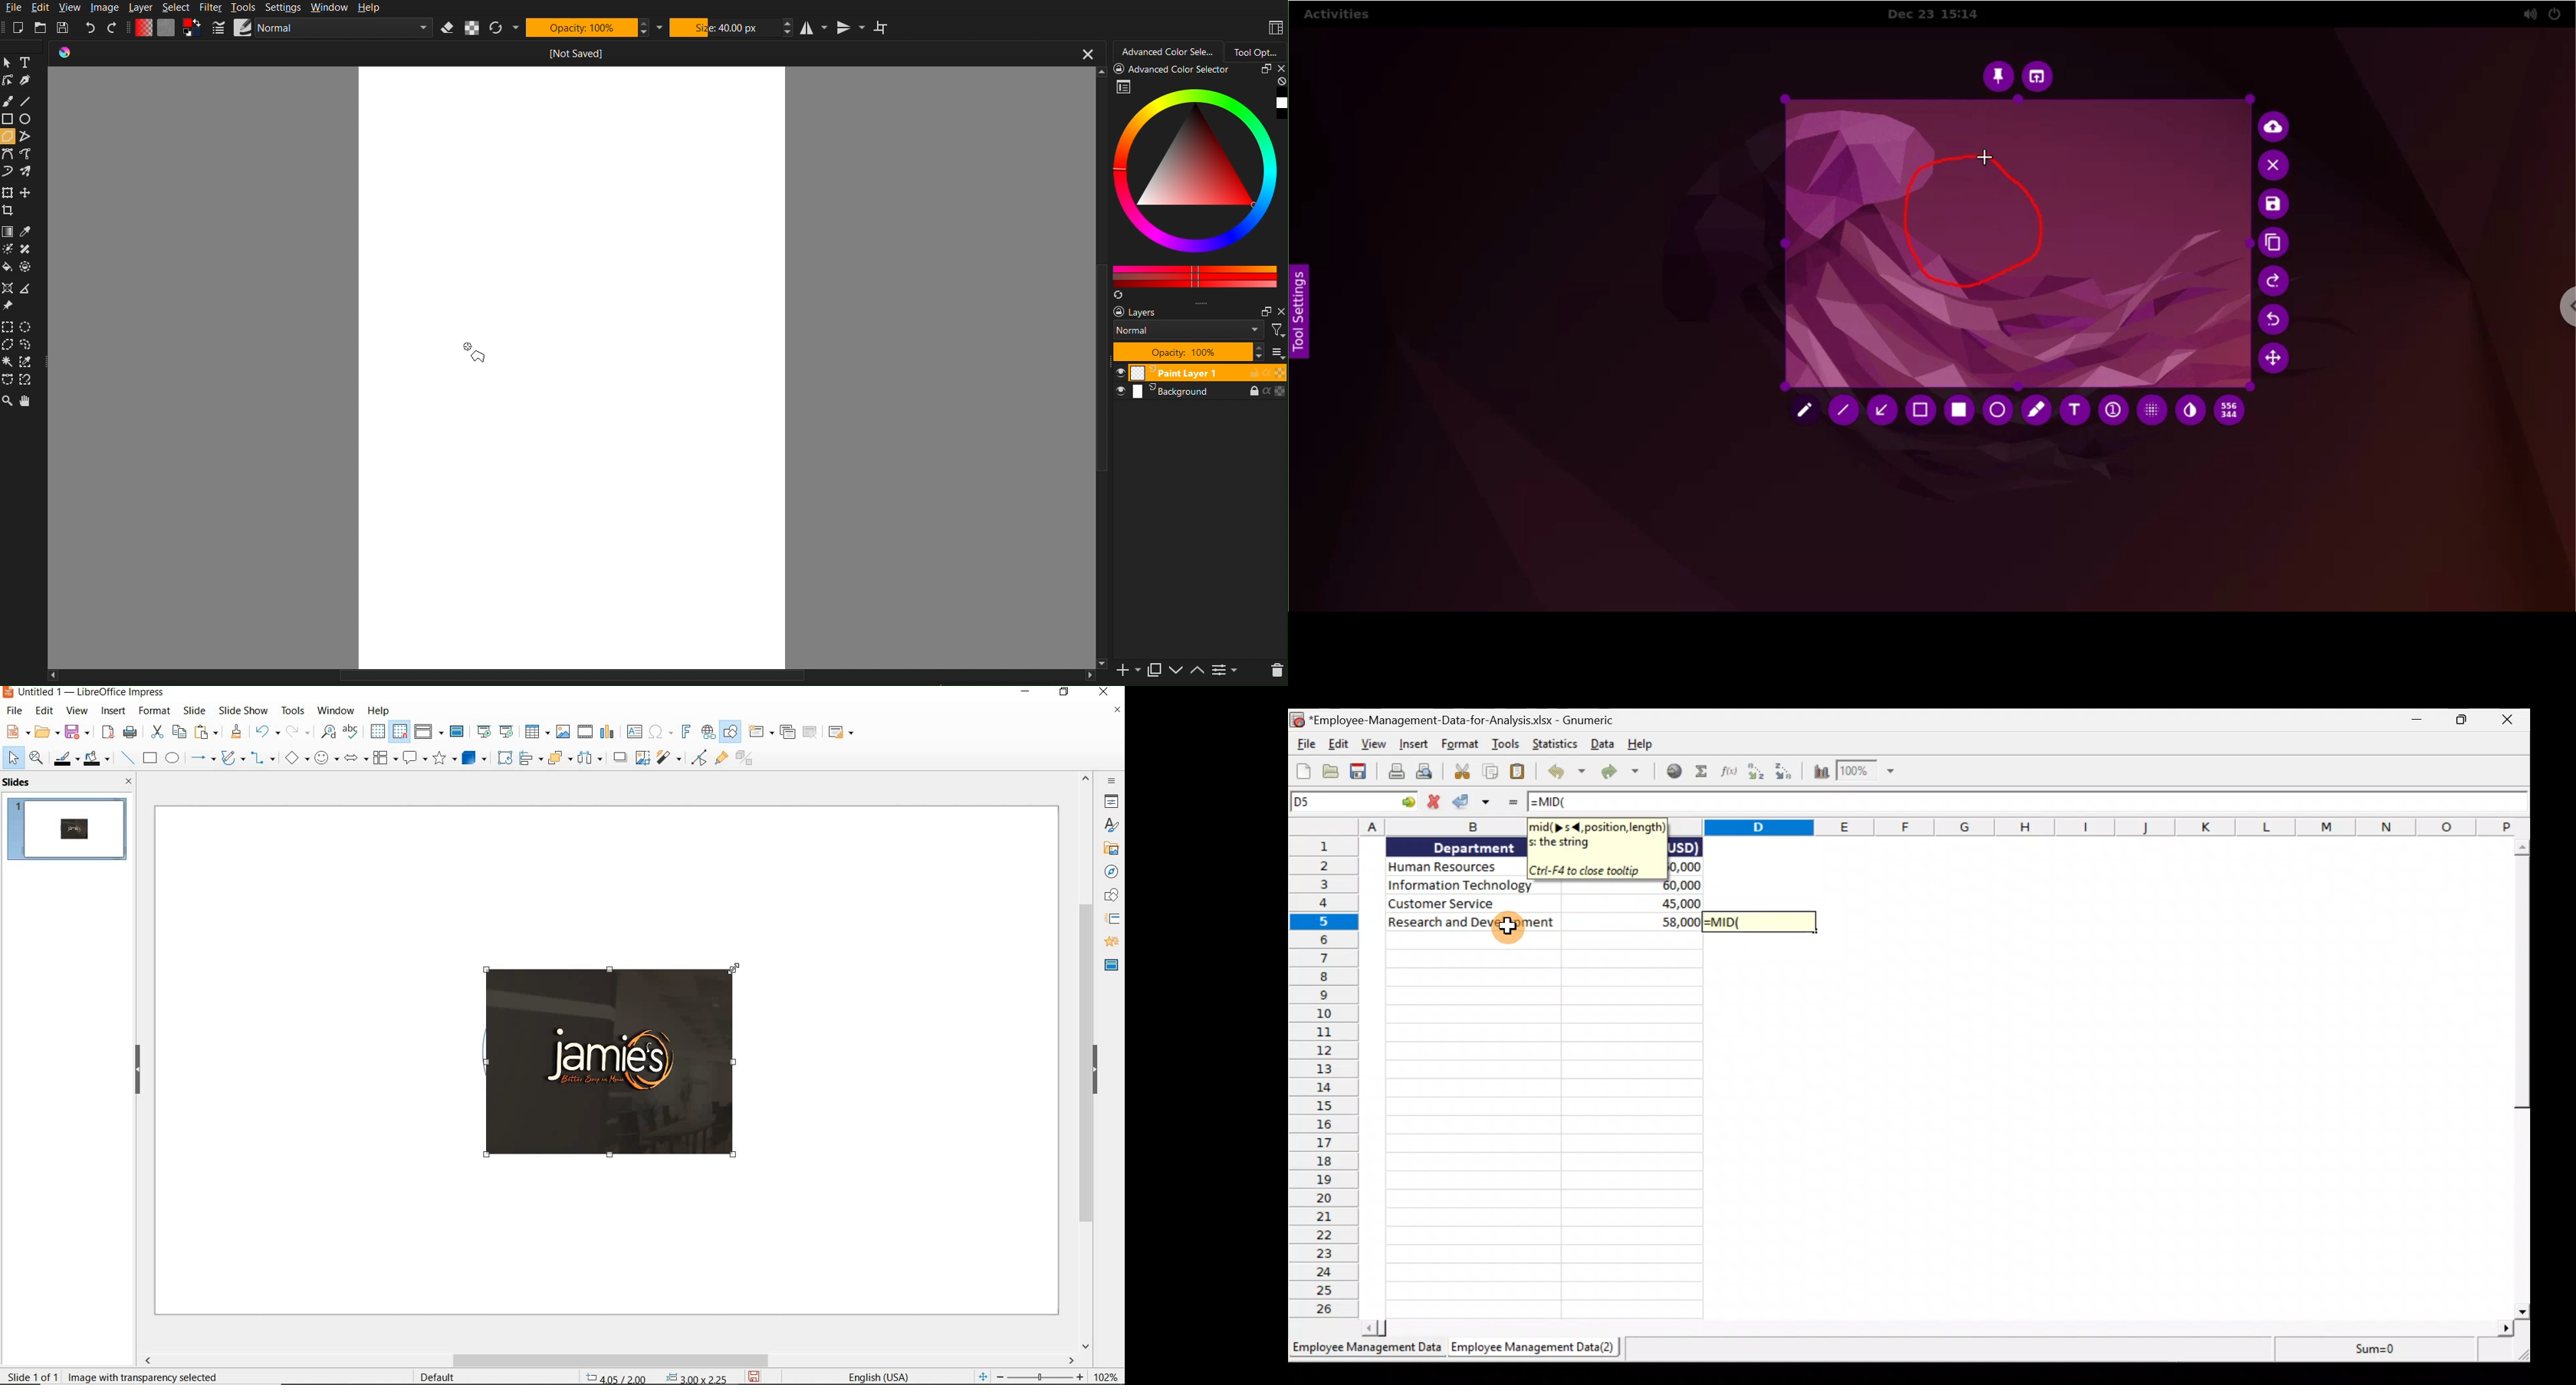  What do you see at coordinates (1997, 410) in the screenshot?
I see `circle tool` at bounding box center [1997, 410].